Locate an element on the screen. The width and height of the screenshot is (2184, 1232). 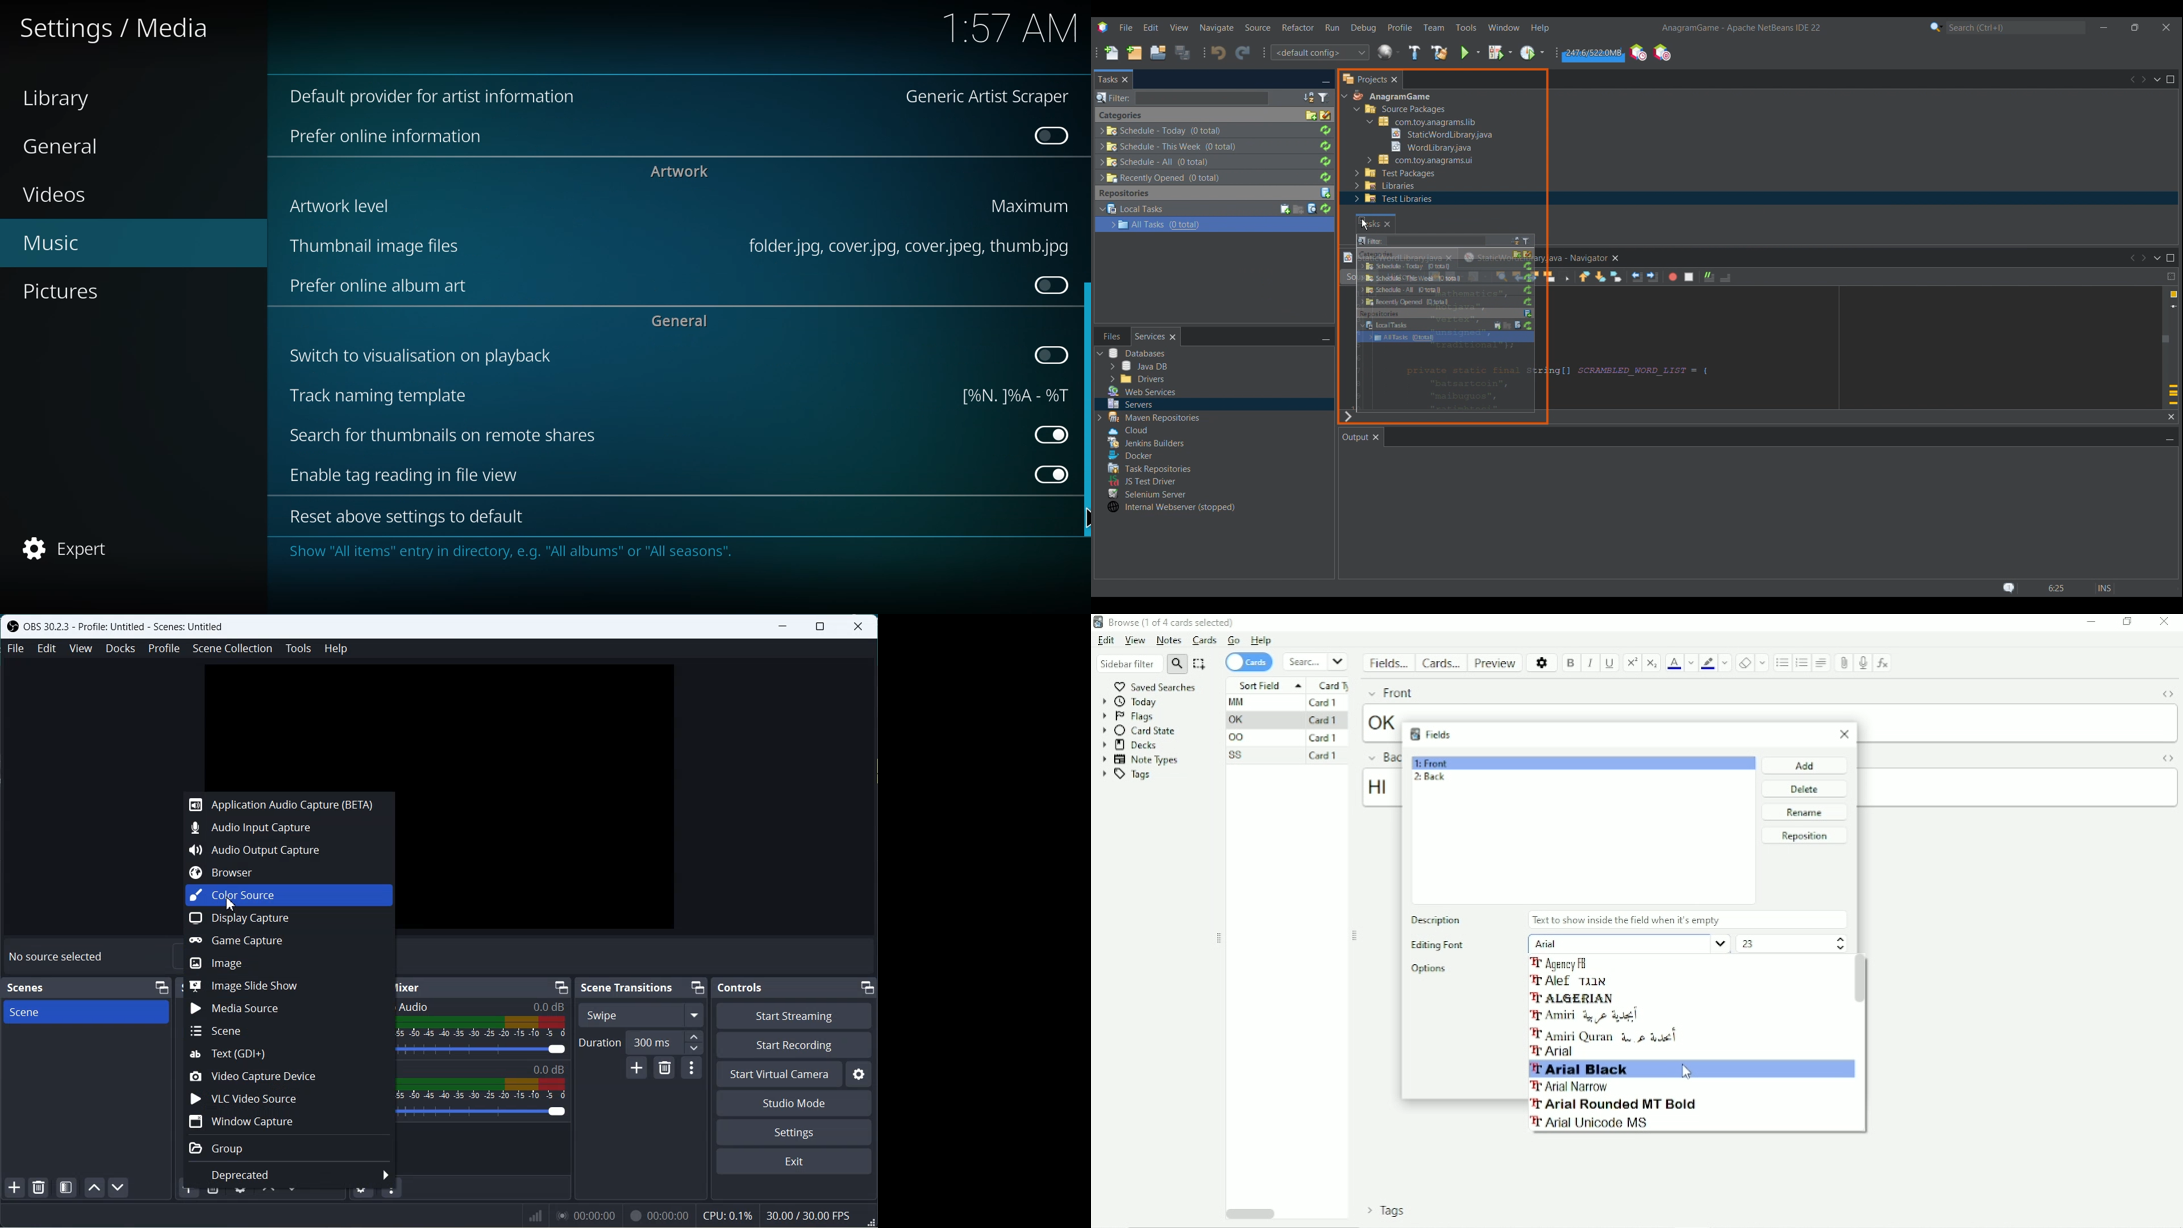
Image Slide Show is located at coordinates (290, 986).